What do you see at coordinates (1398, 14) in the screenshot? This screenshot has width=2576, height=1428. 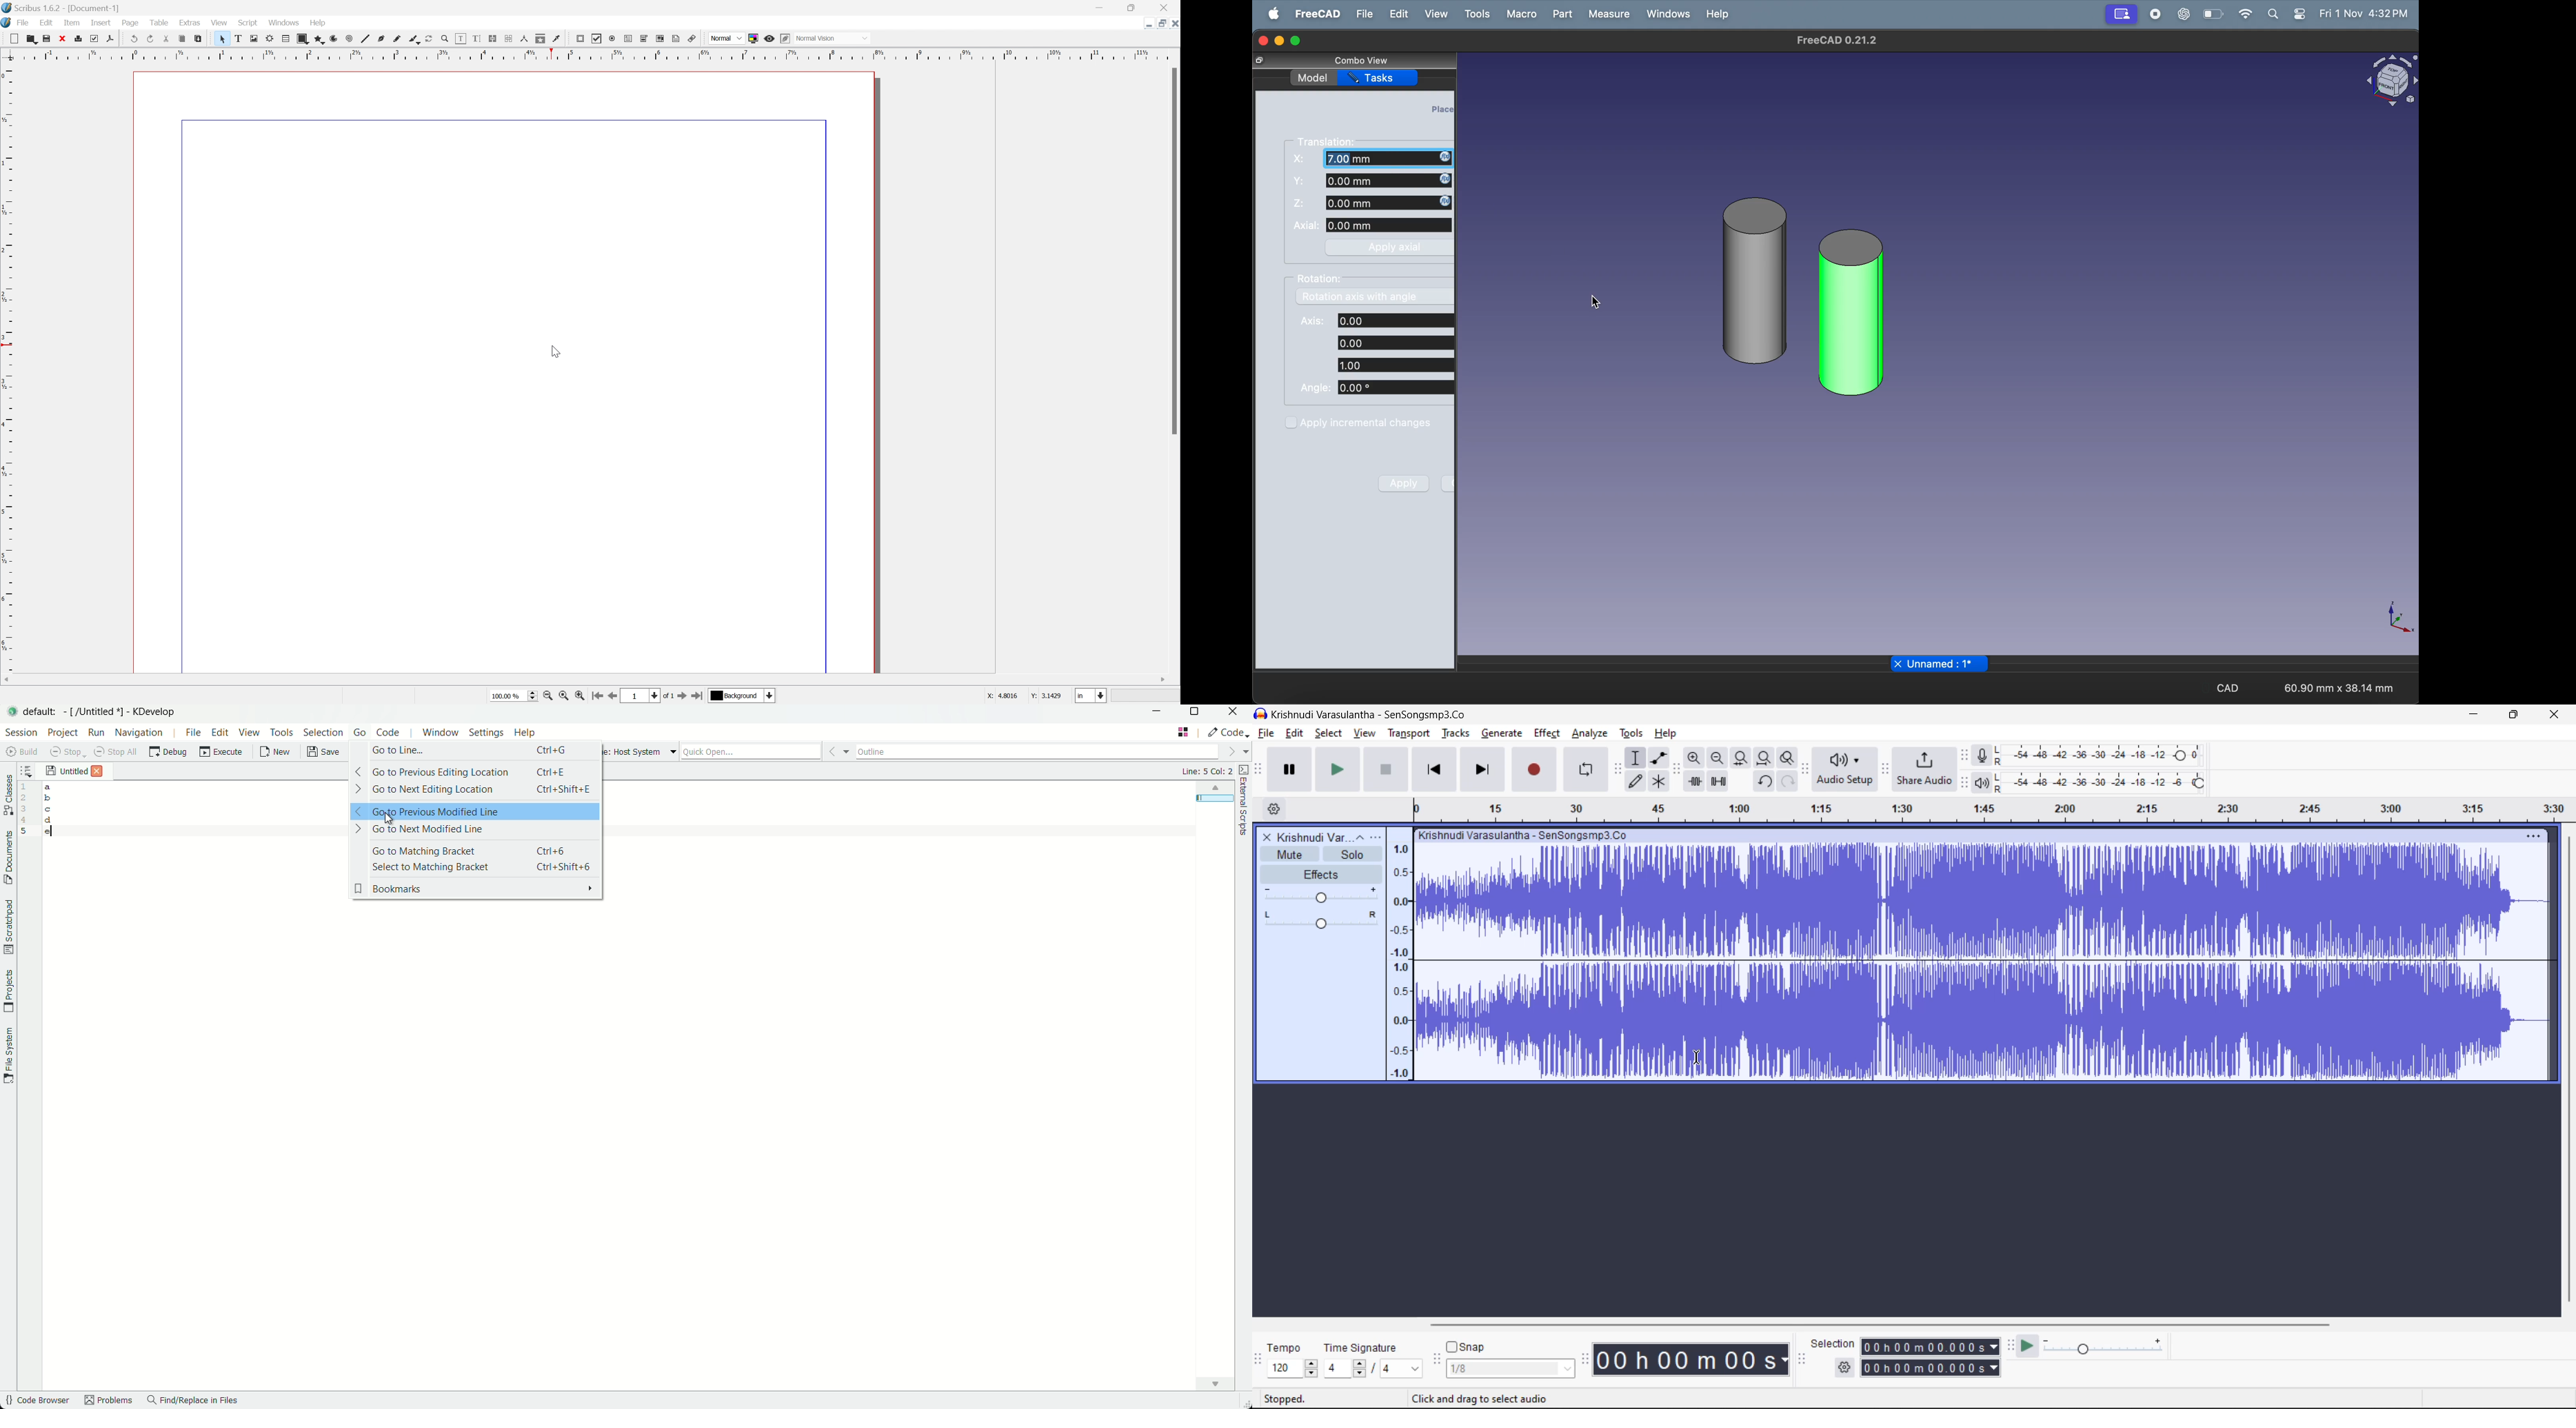 I see `edit` at bounding box center [1398, 14].